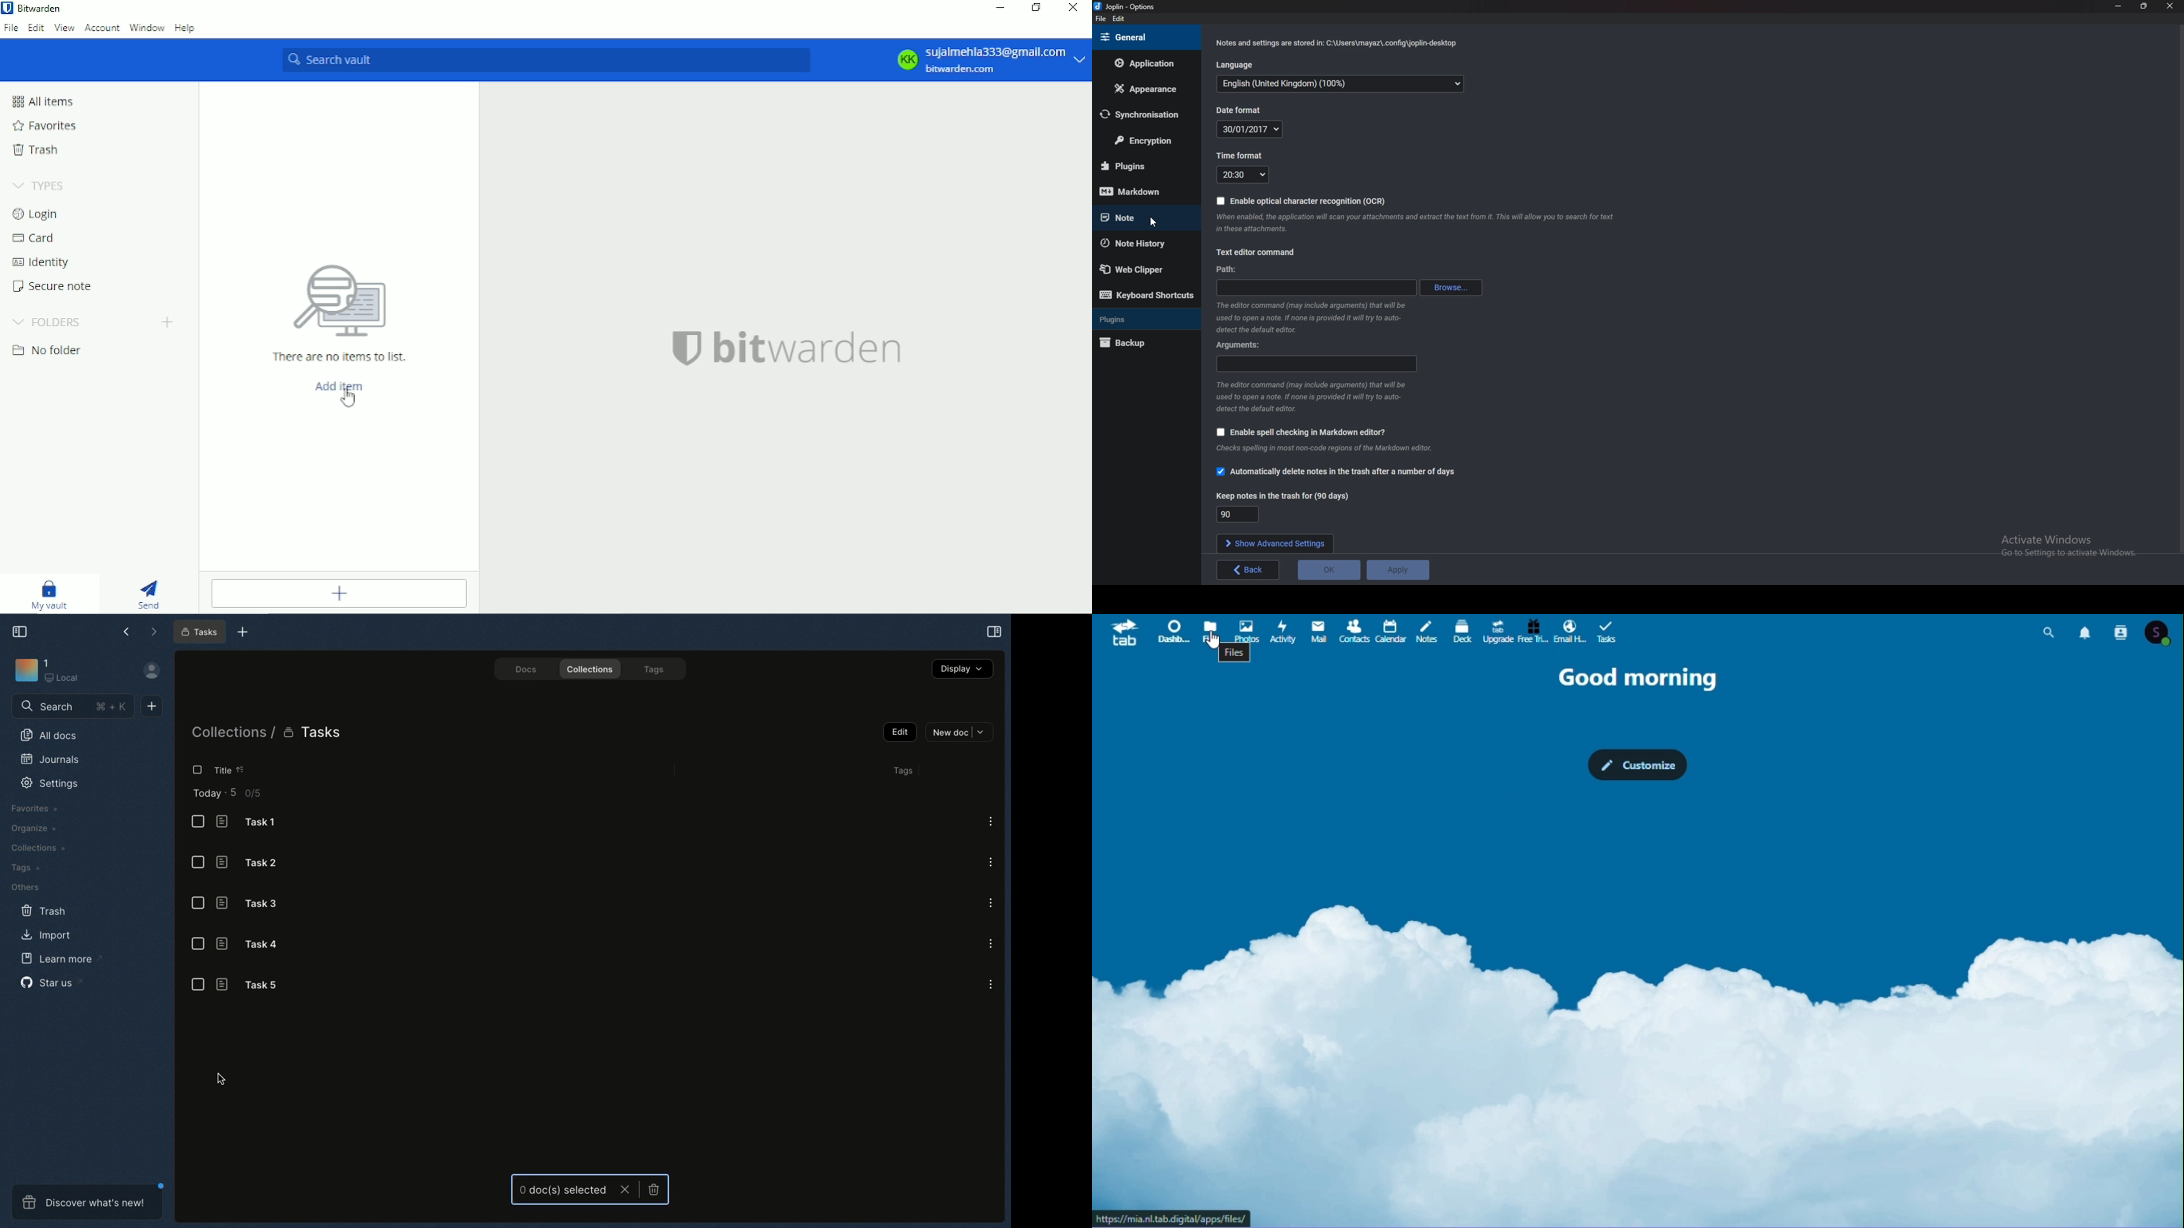  What do you see at coordinates (1142, 38) in the screenshot?
I see `general` at bounding box center [1142, 38].